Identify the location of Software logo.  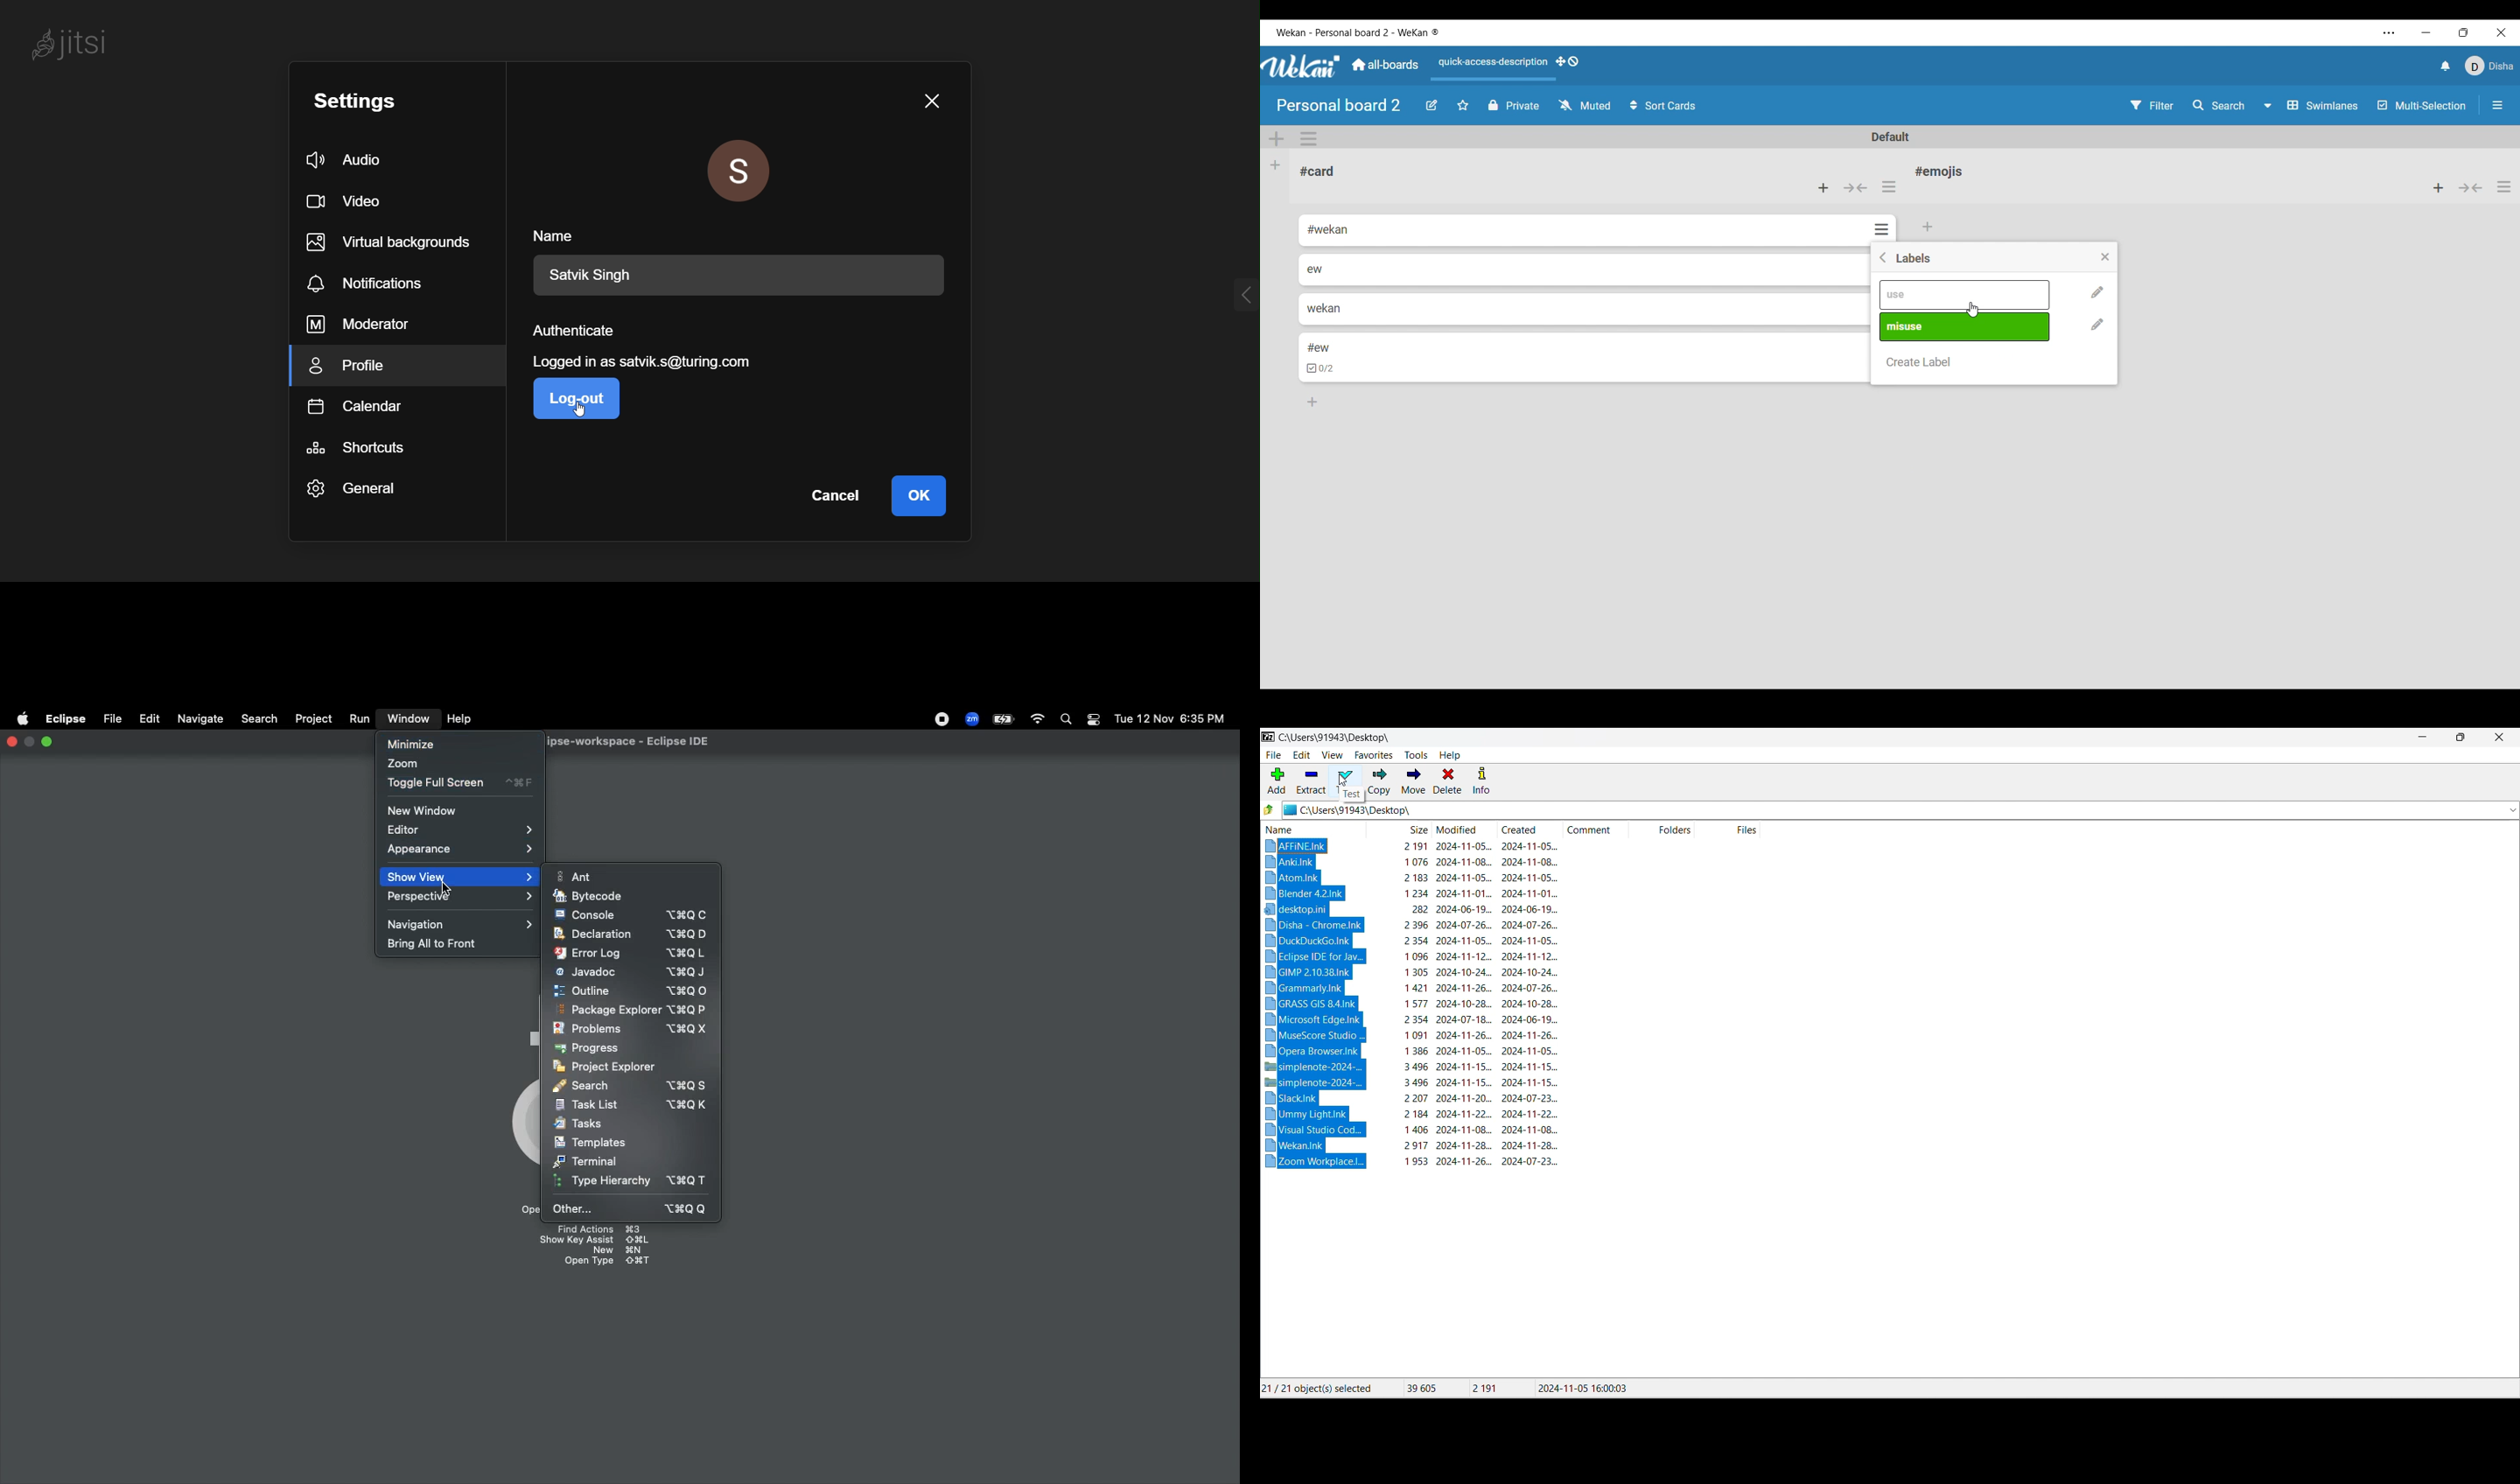
(1268, 736).